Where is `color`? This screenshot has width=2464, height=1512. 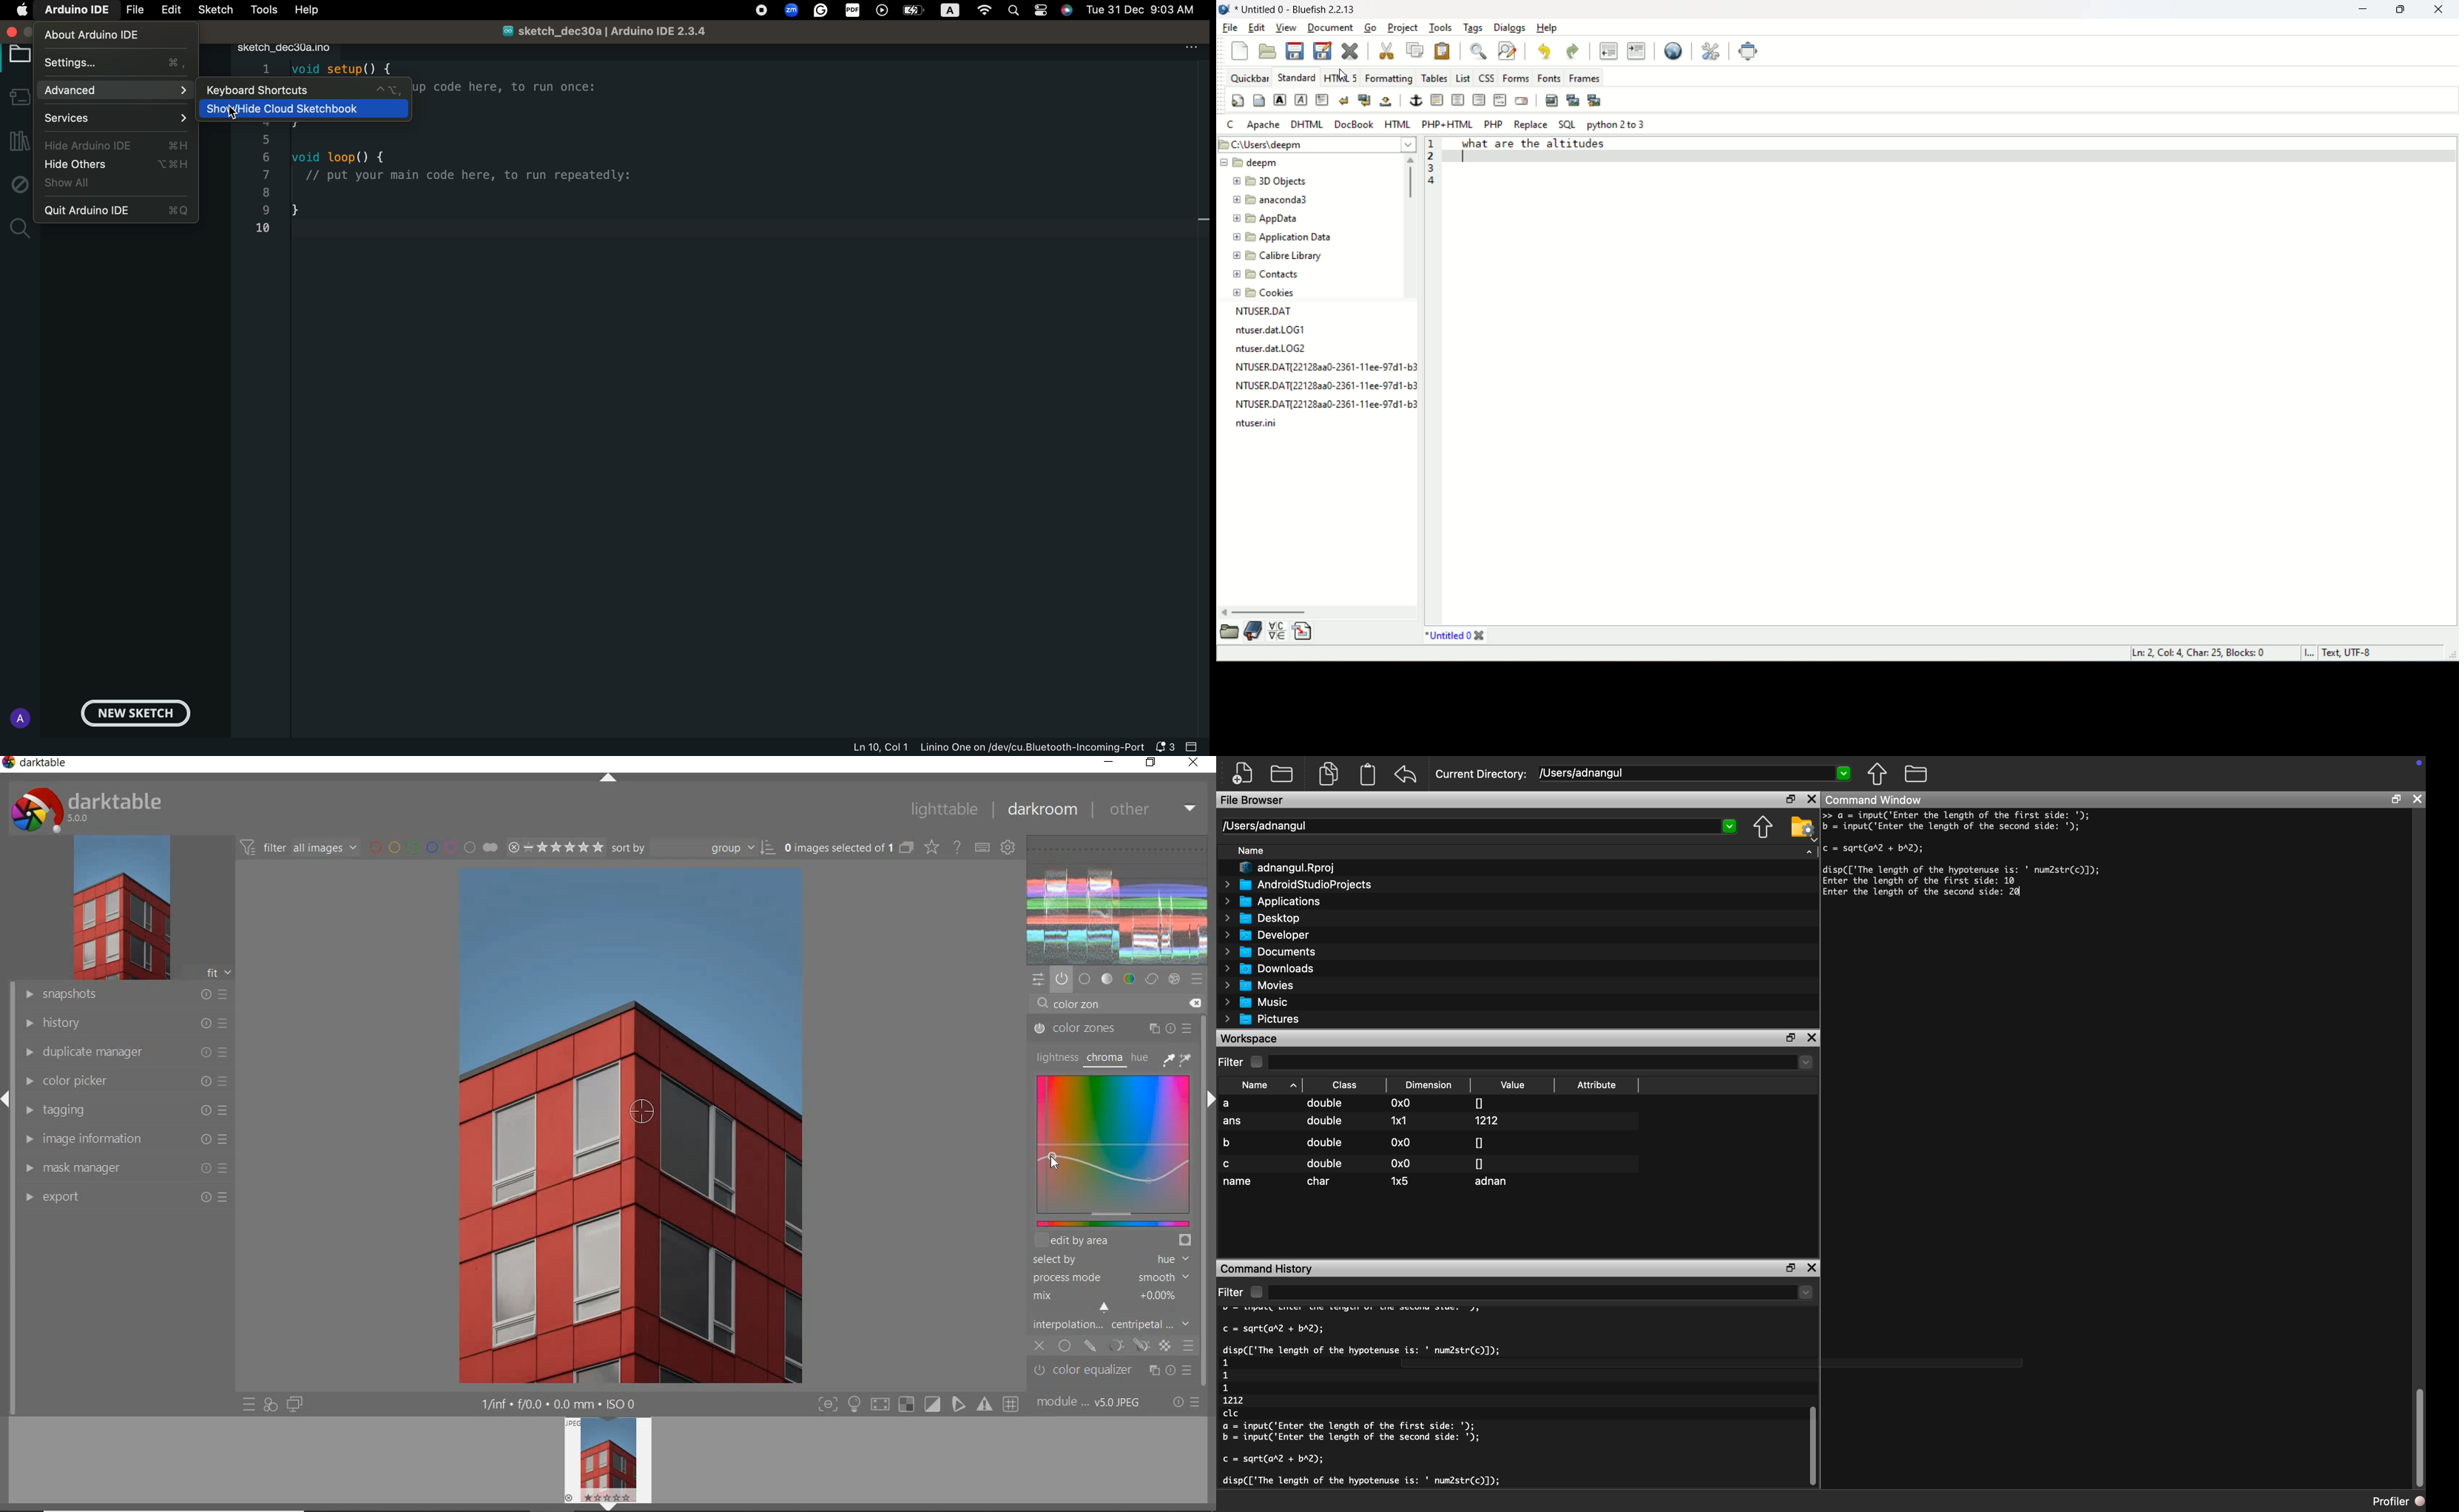
color is located at coordinates (1129, 979).